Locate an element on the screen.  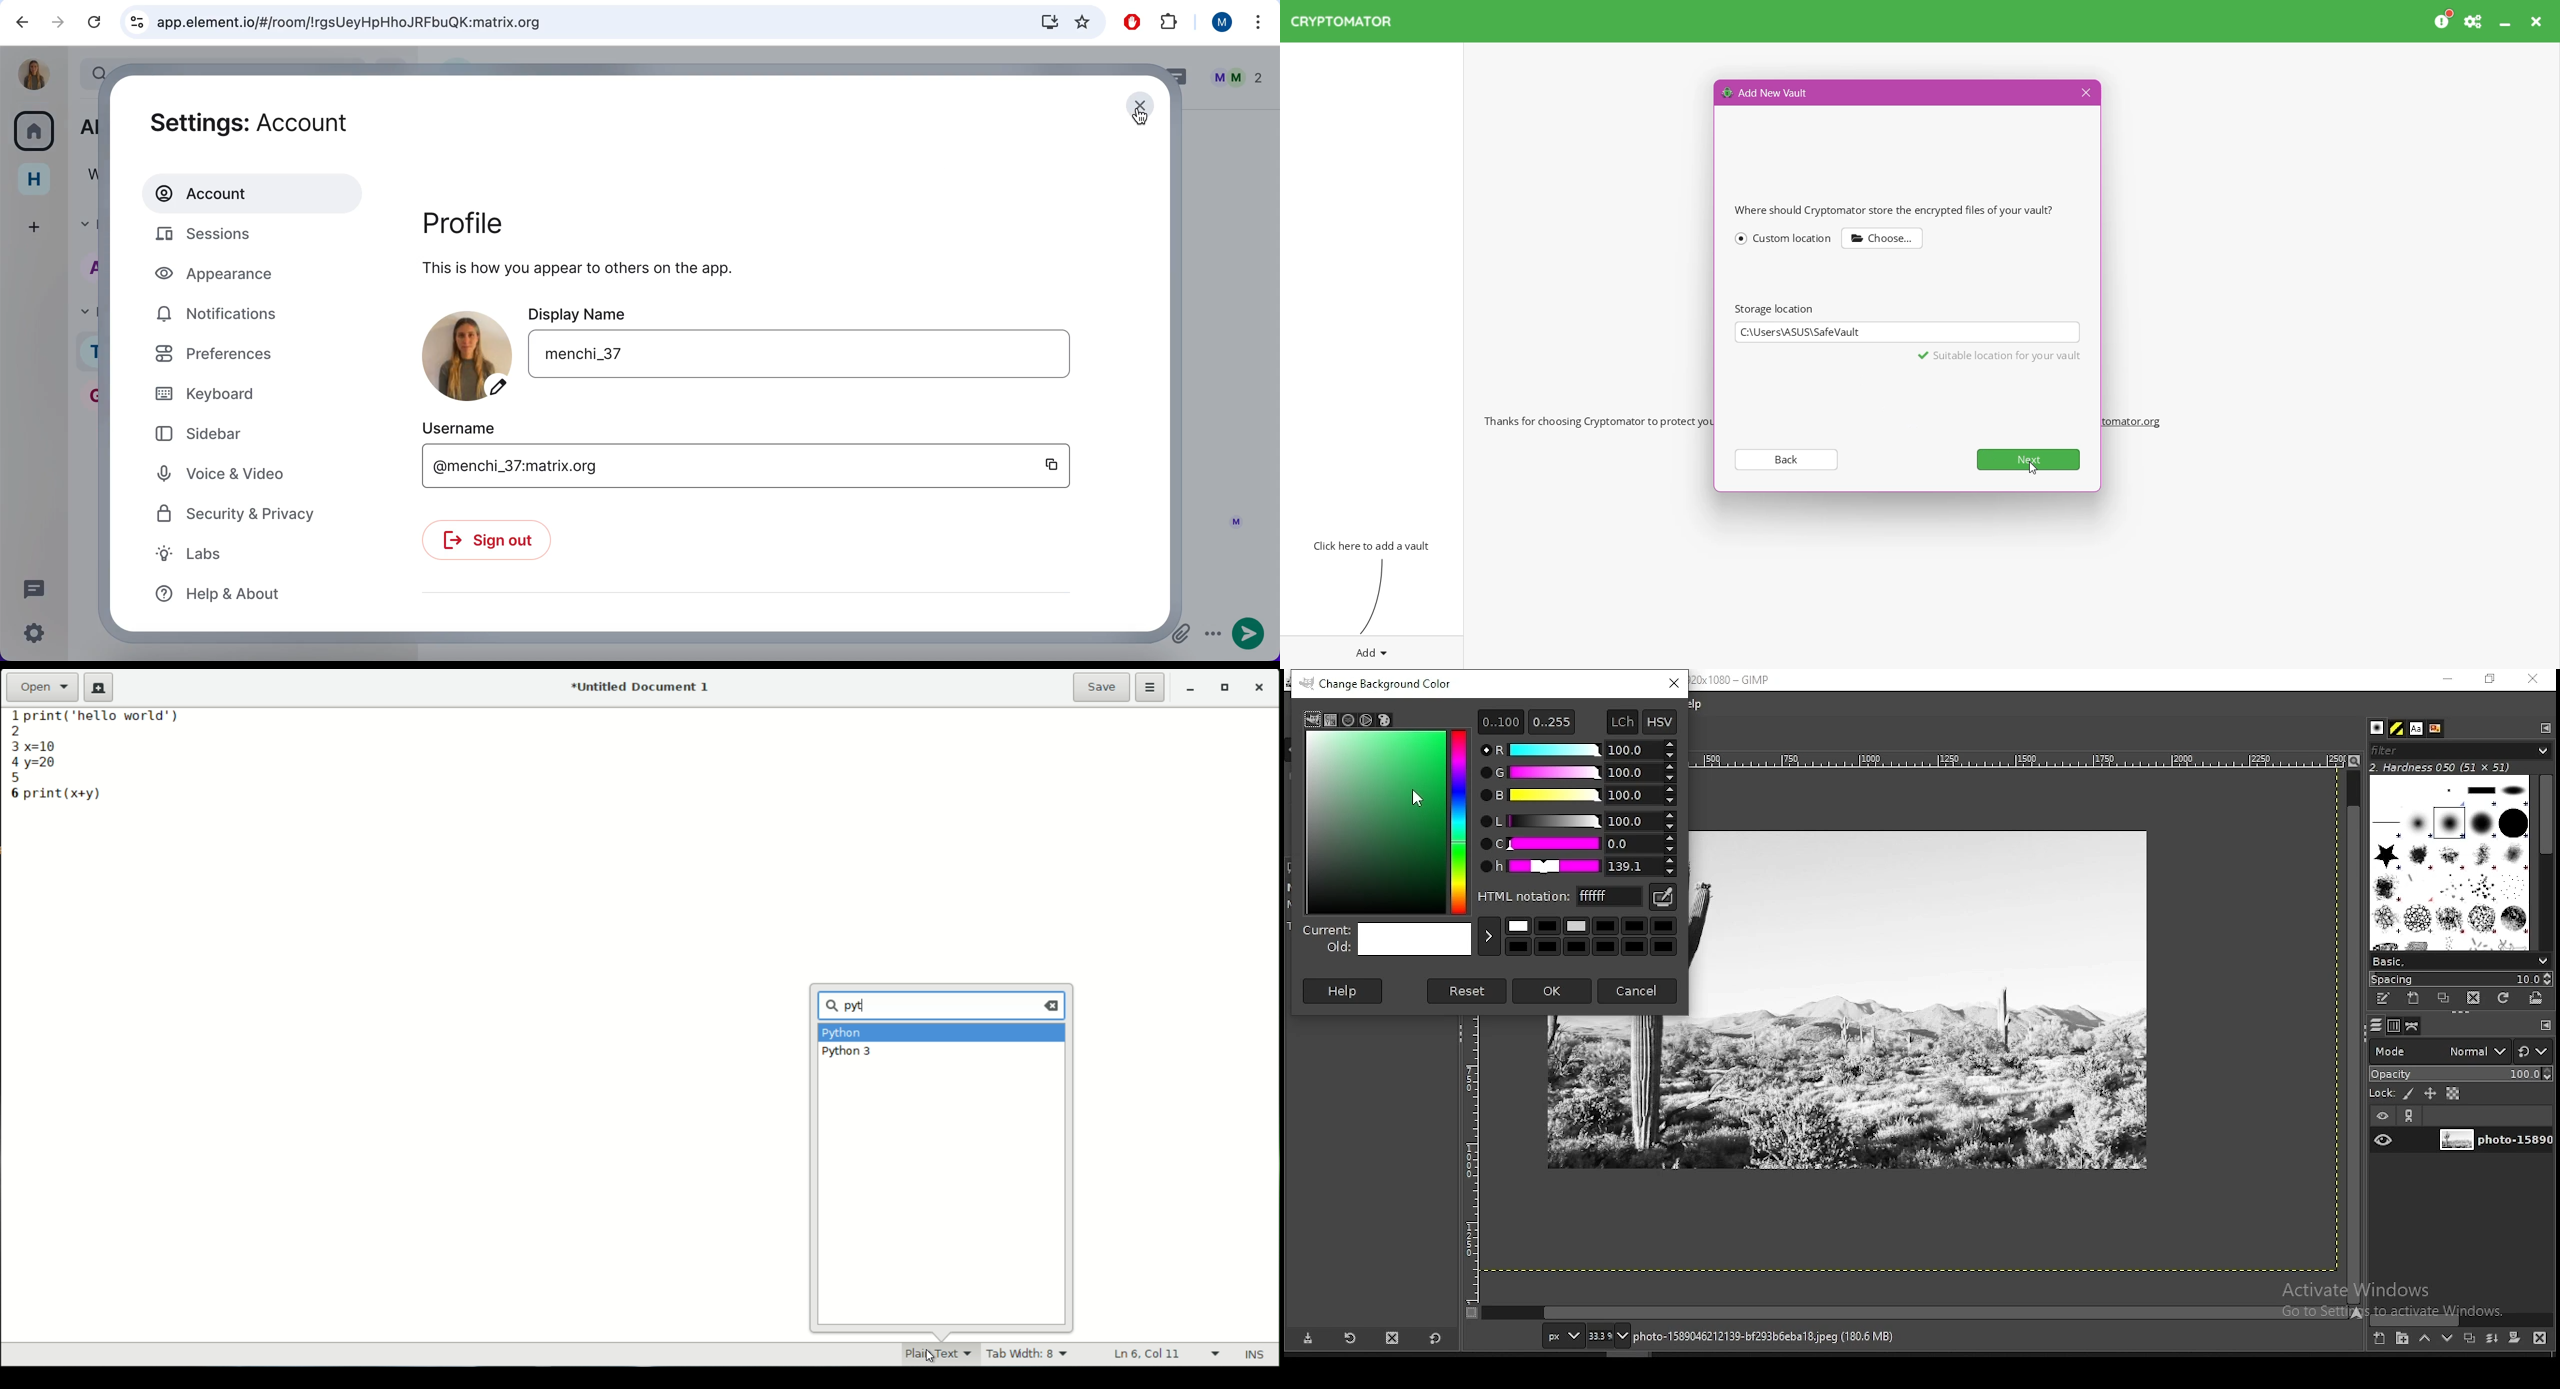
refresh brush is located at coordinates (2503, 998).